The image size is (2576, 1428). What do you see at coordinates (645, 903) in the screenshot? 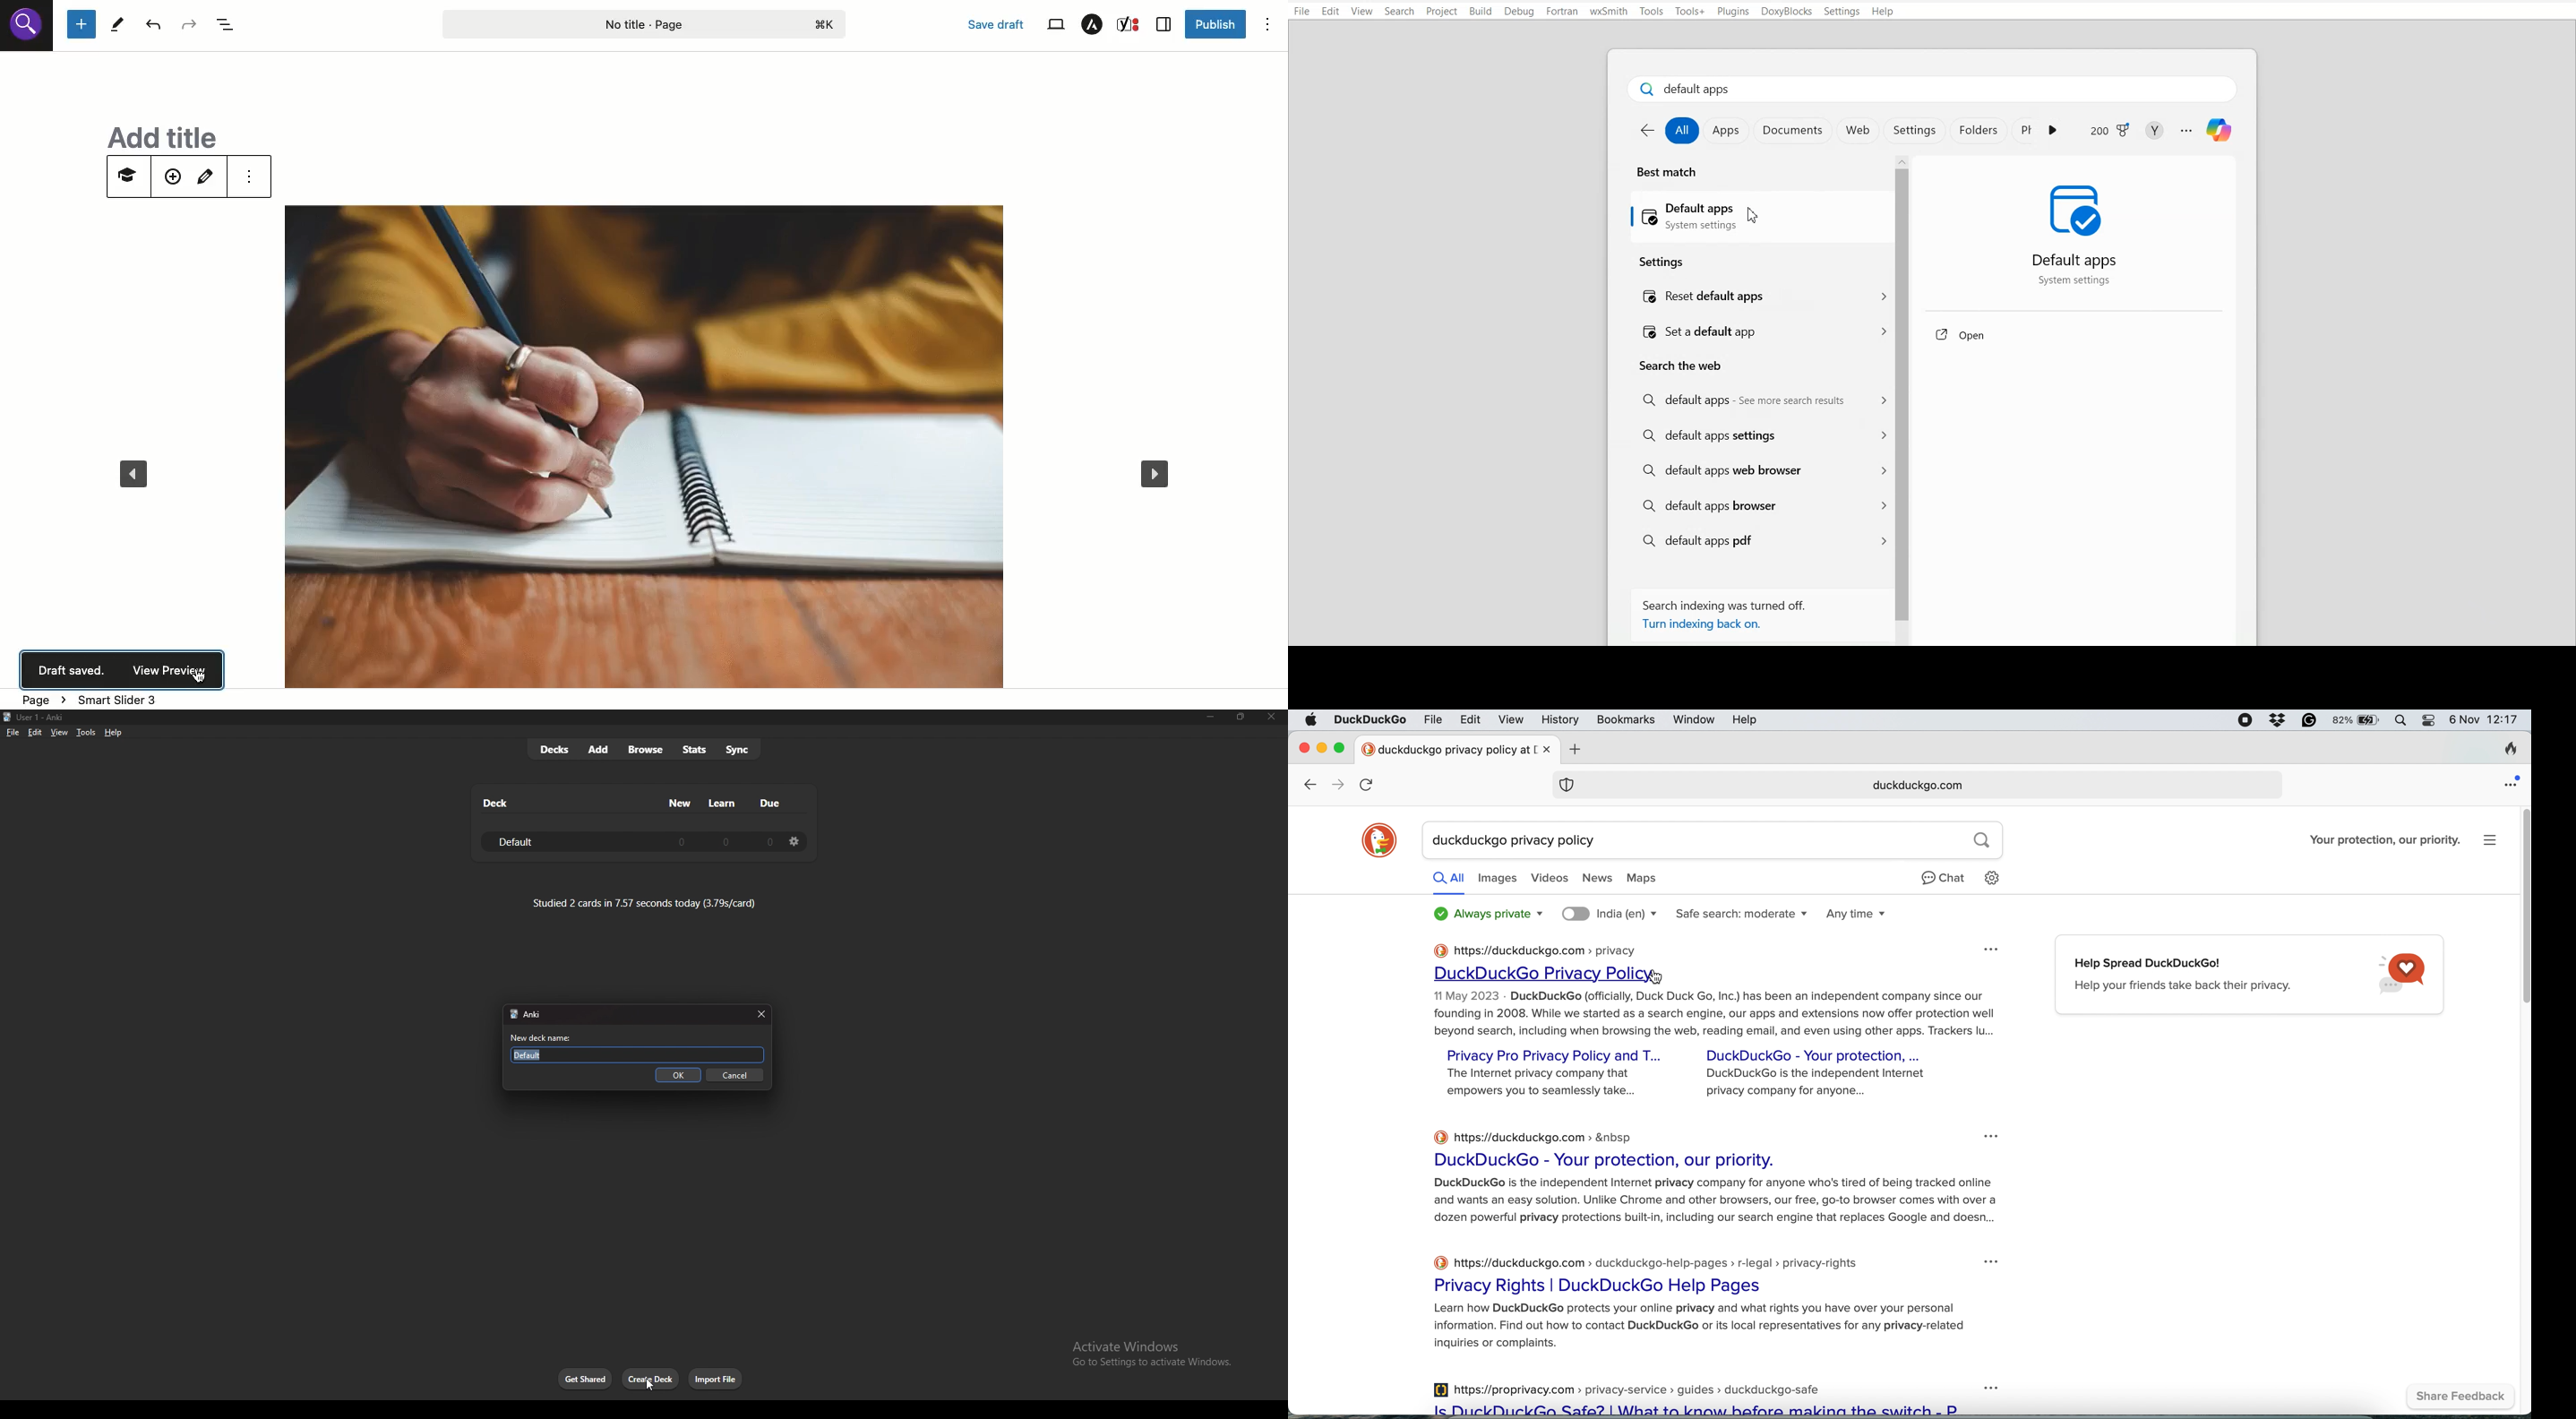
I see `studied 2 cards in 7.57 seconds today (3.79s/card)` at bounding box center [645, 903].